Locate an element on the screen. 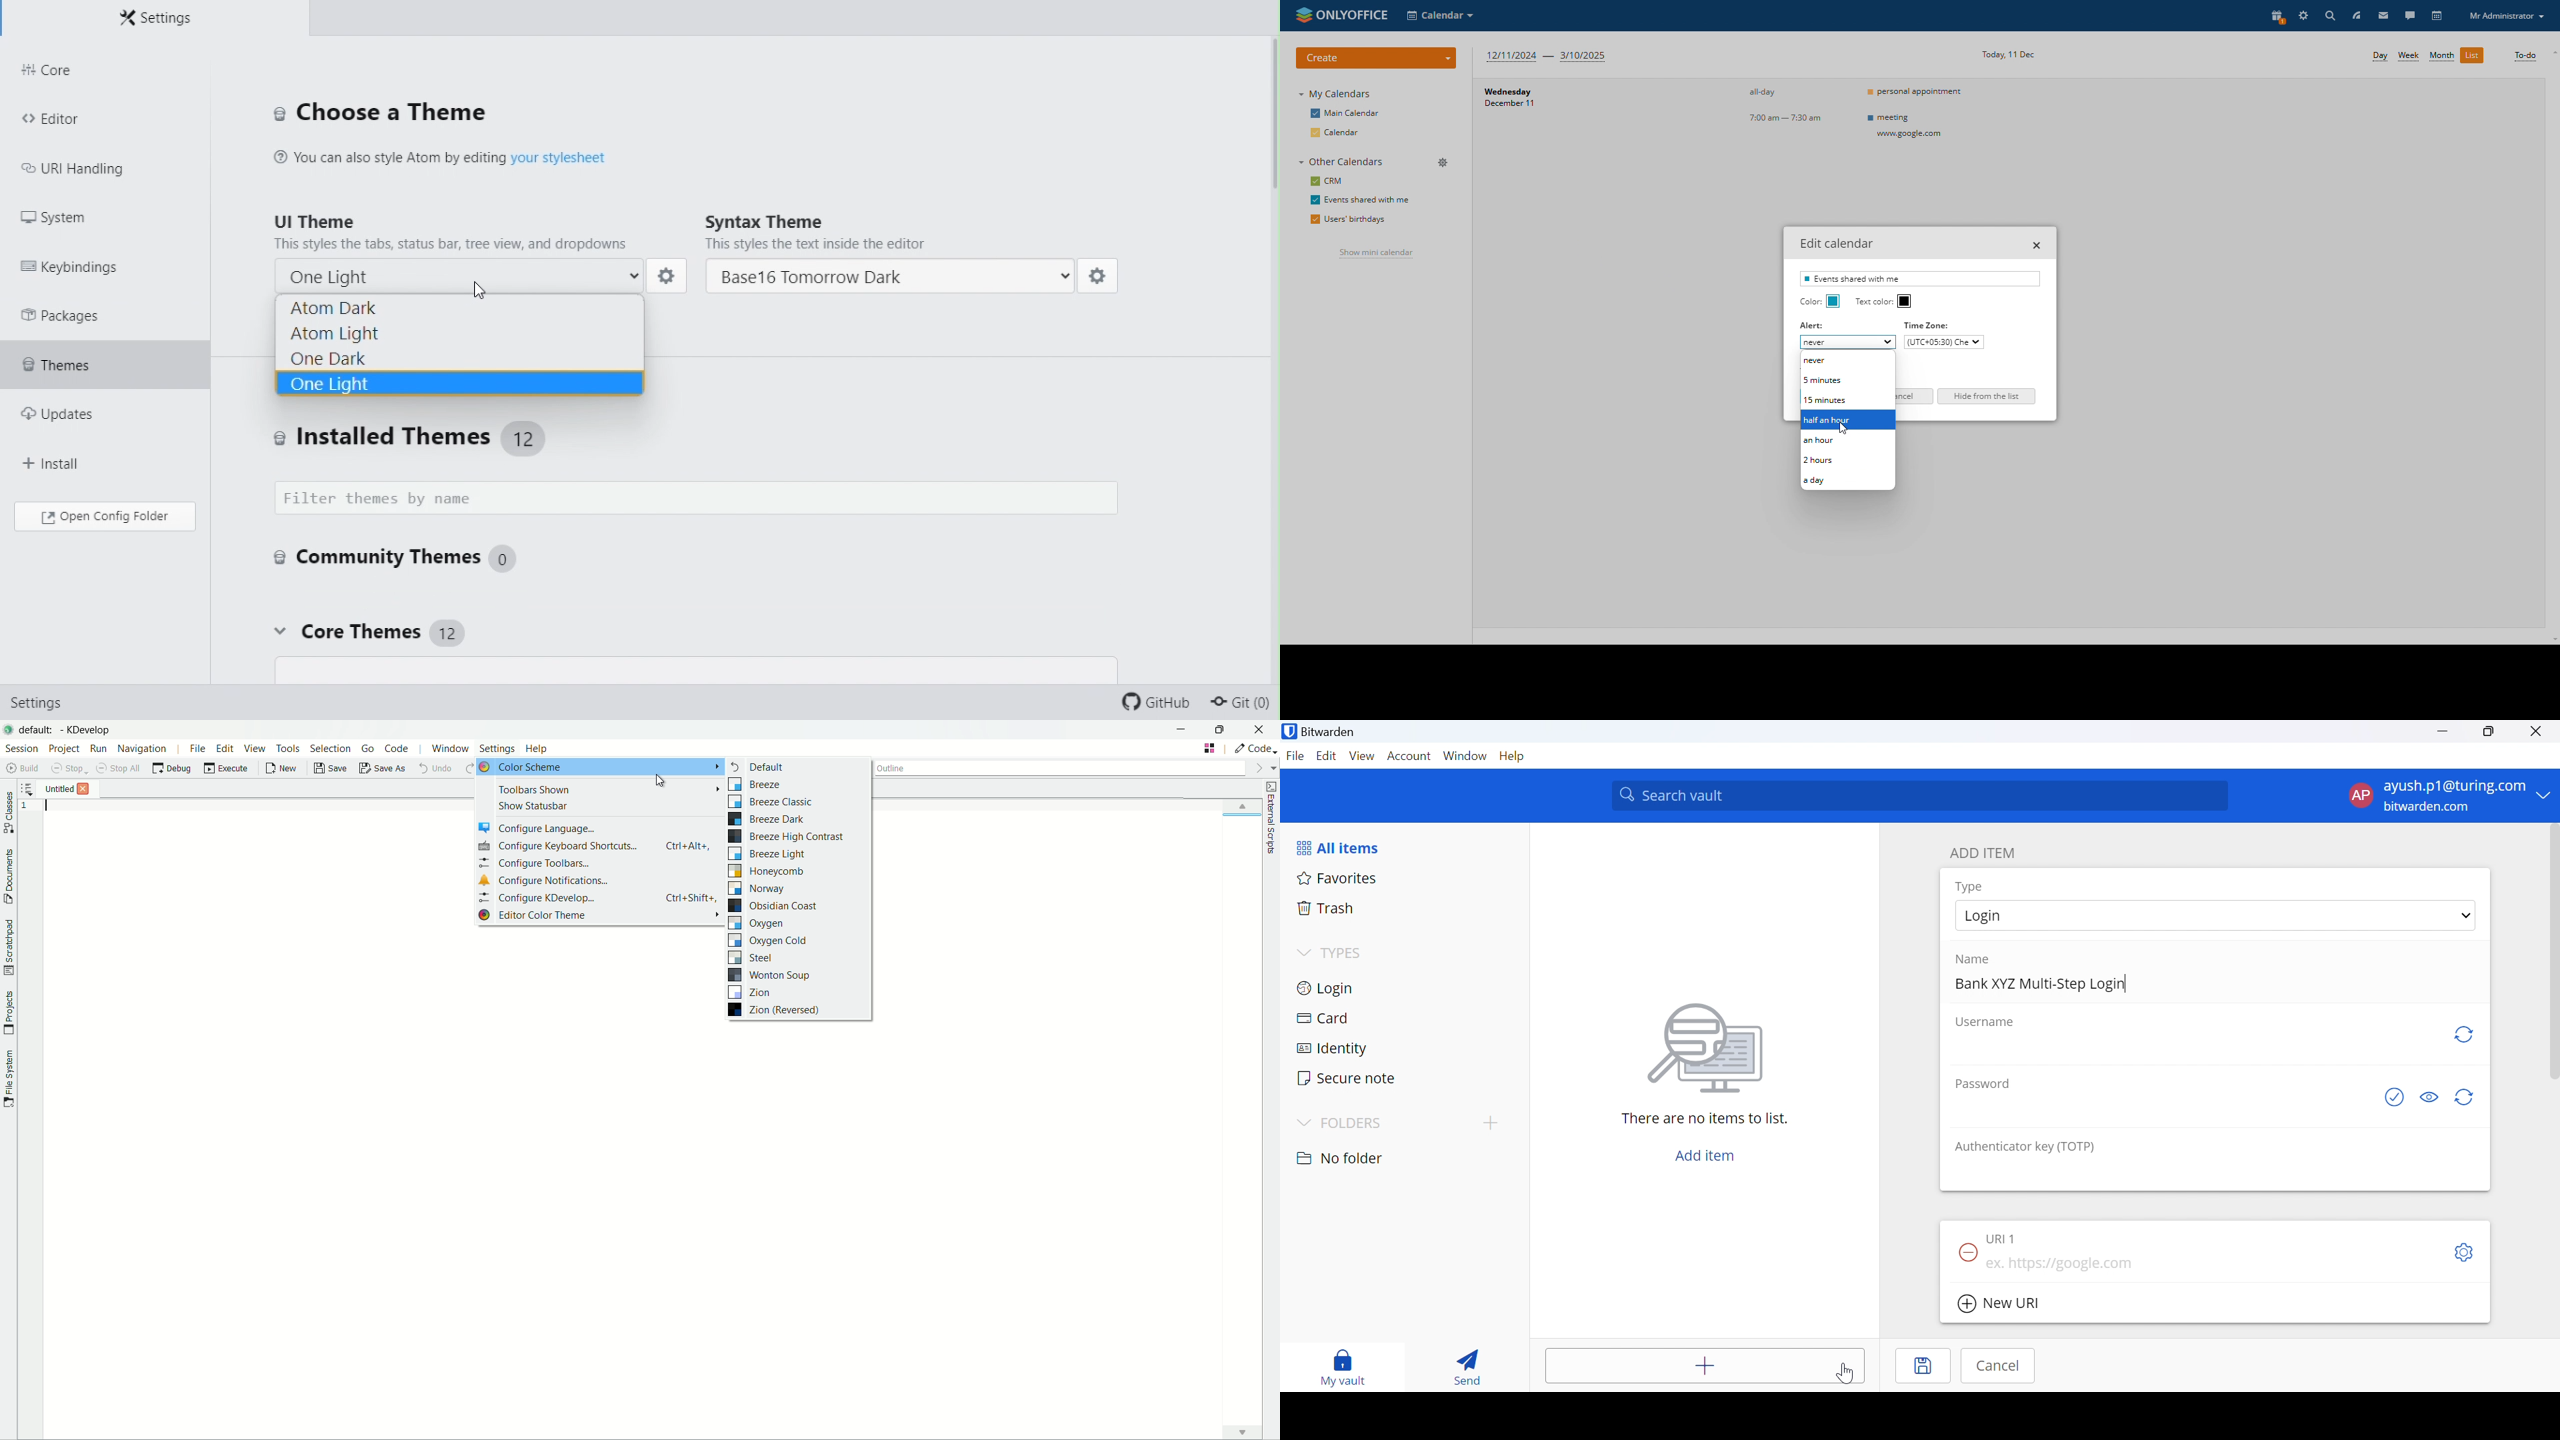 This screenshot has width=2576, height=1456. zion is located at coordinates (750, 991).